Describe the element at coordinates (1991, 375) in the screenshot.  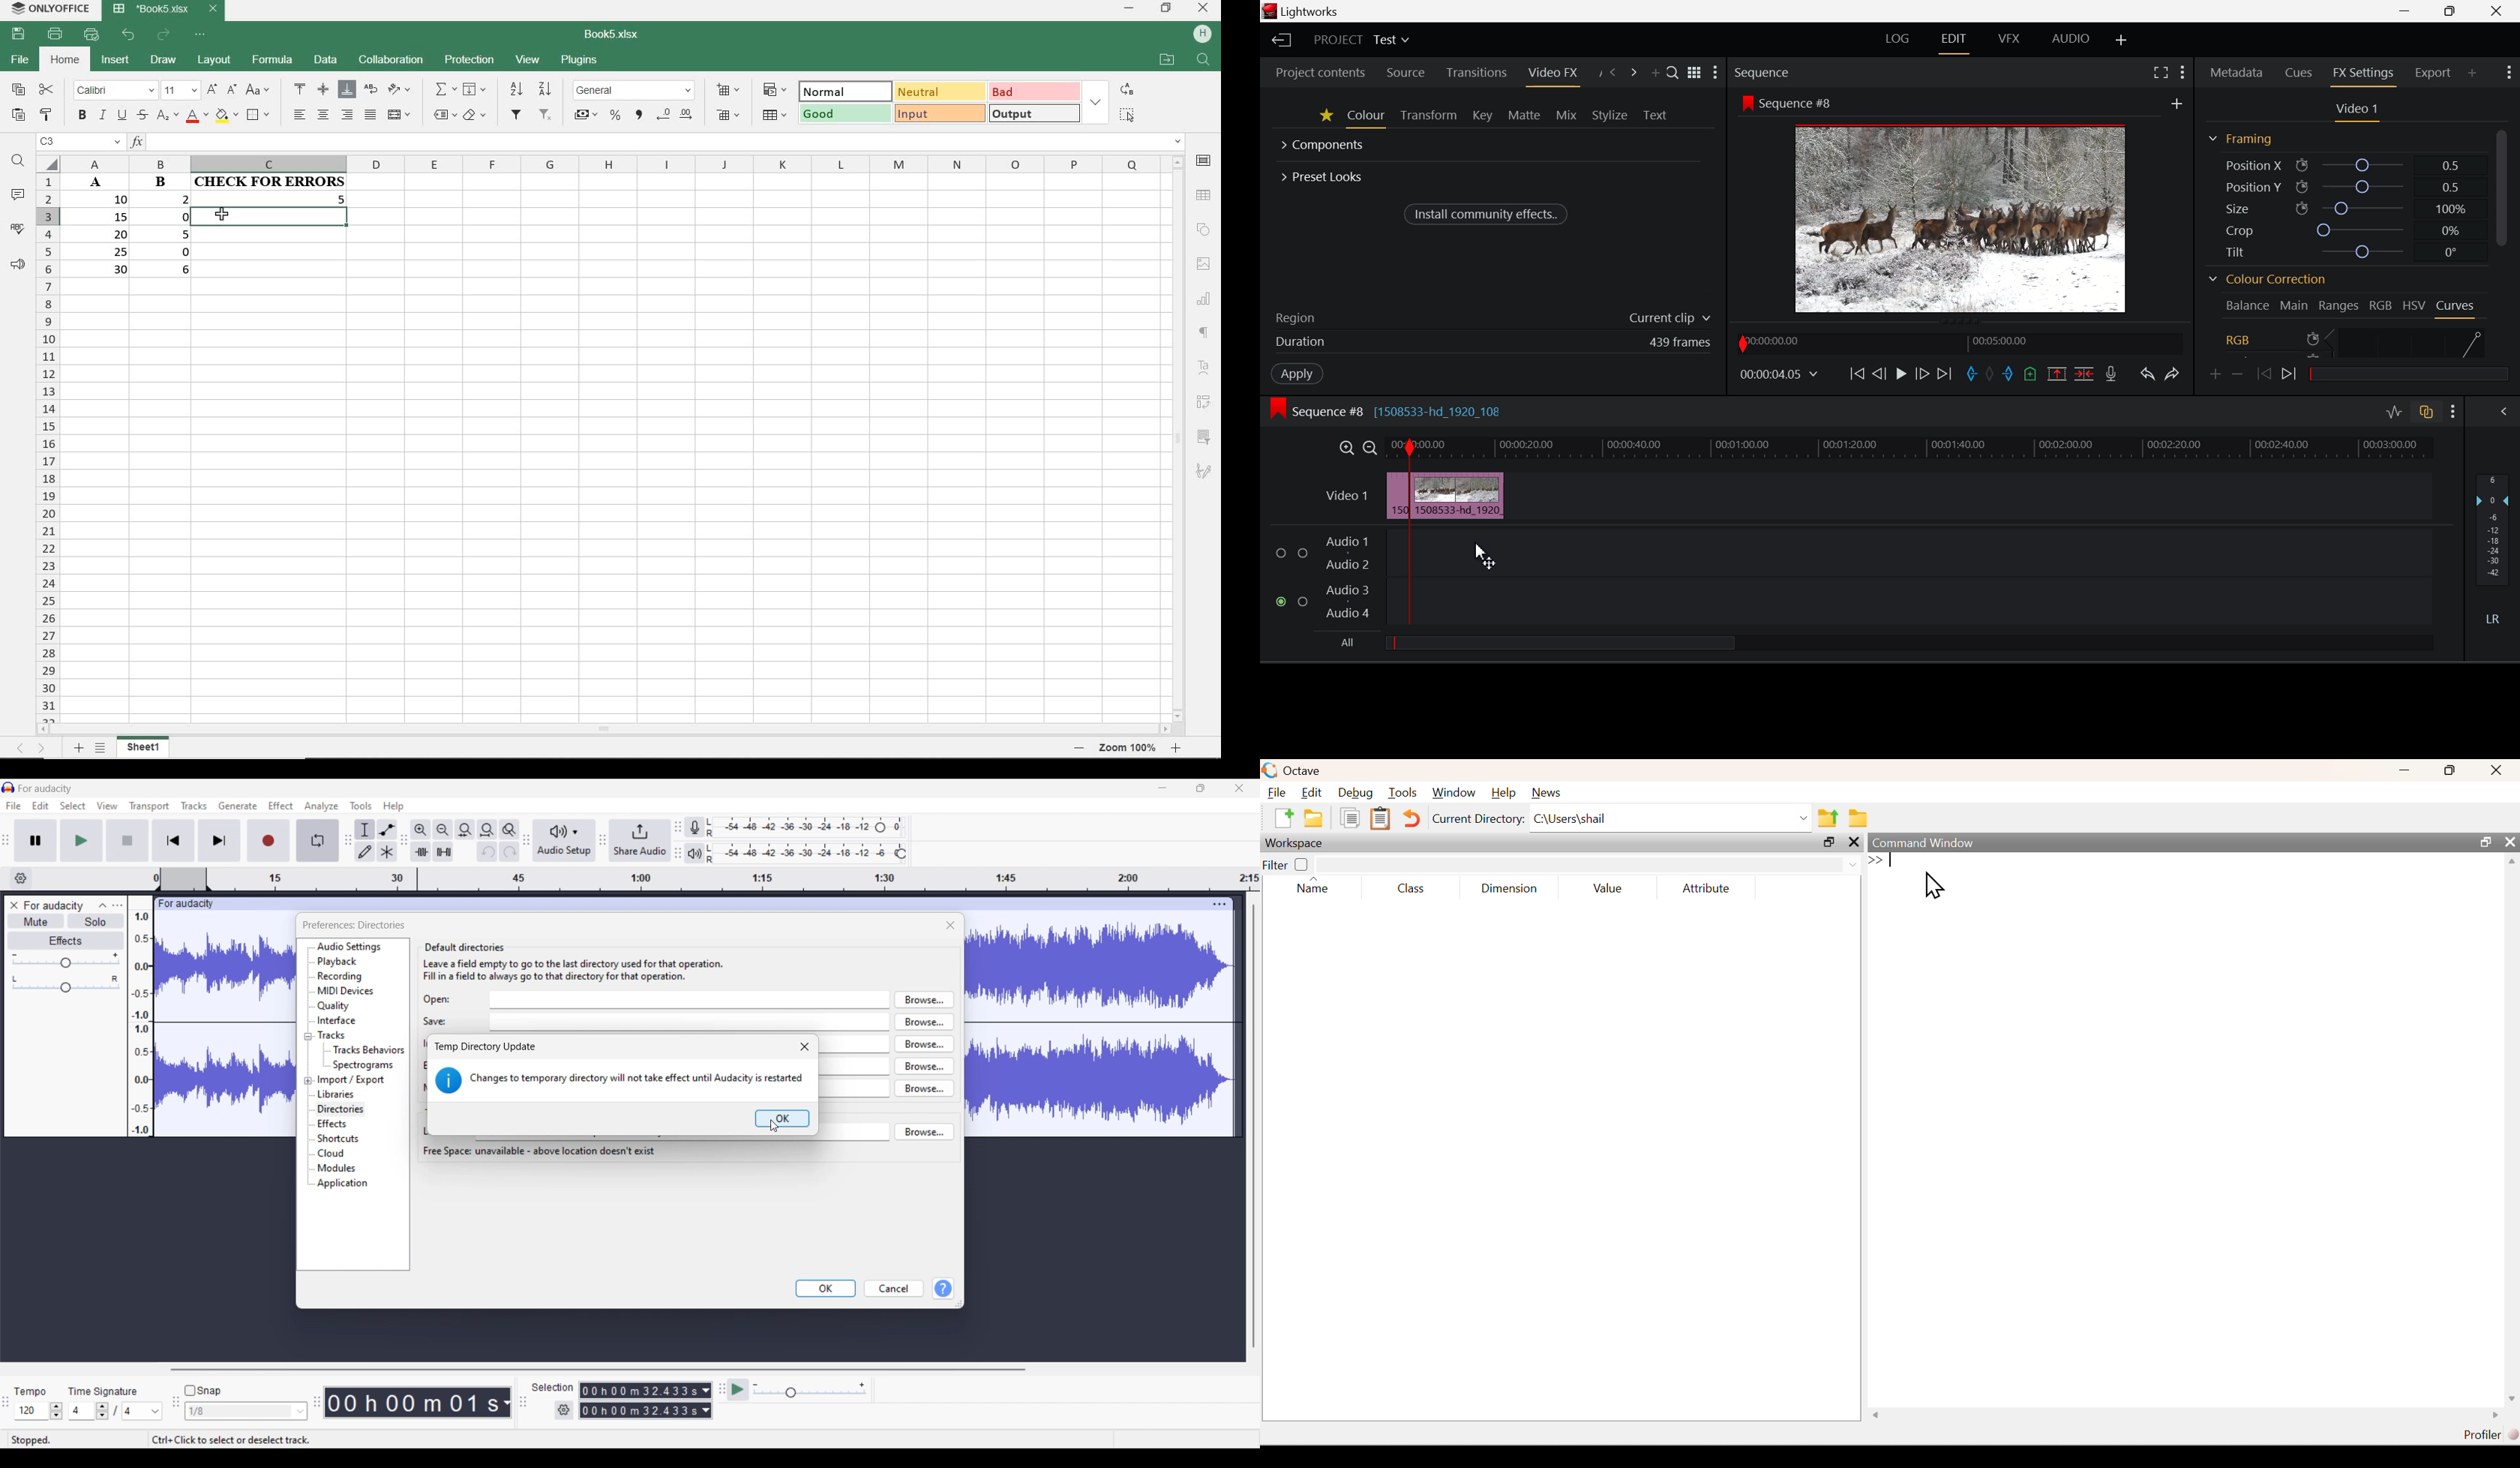
I see `Remove all marks` at that location.